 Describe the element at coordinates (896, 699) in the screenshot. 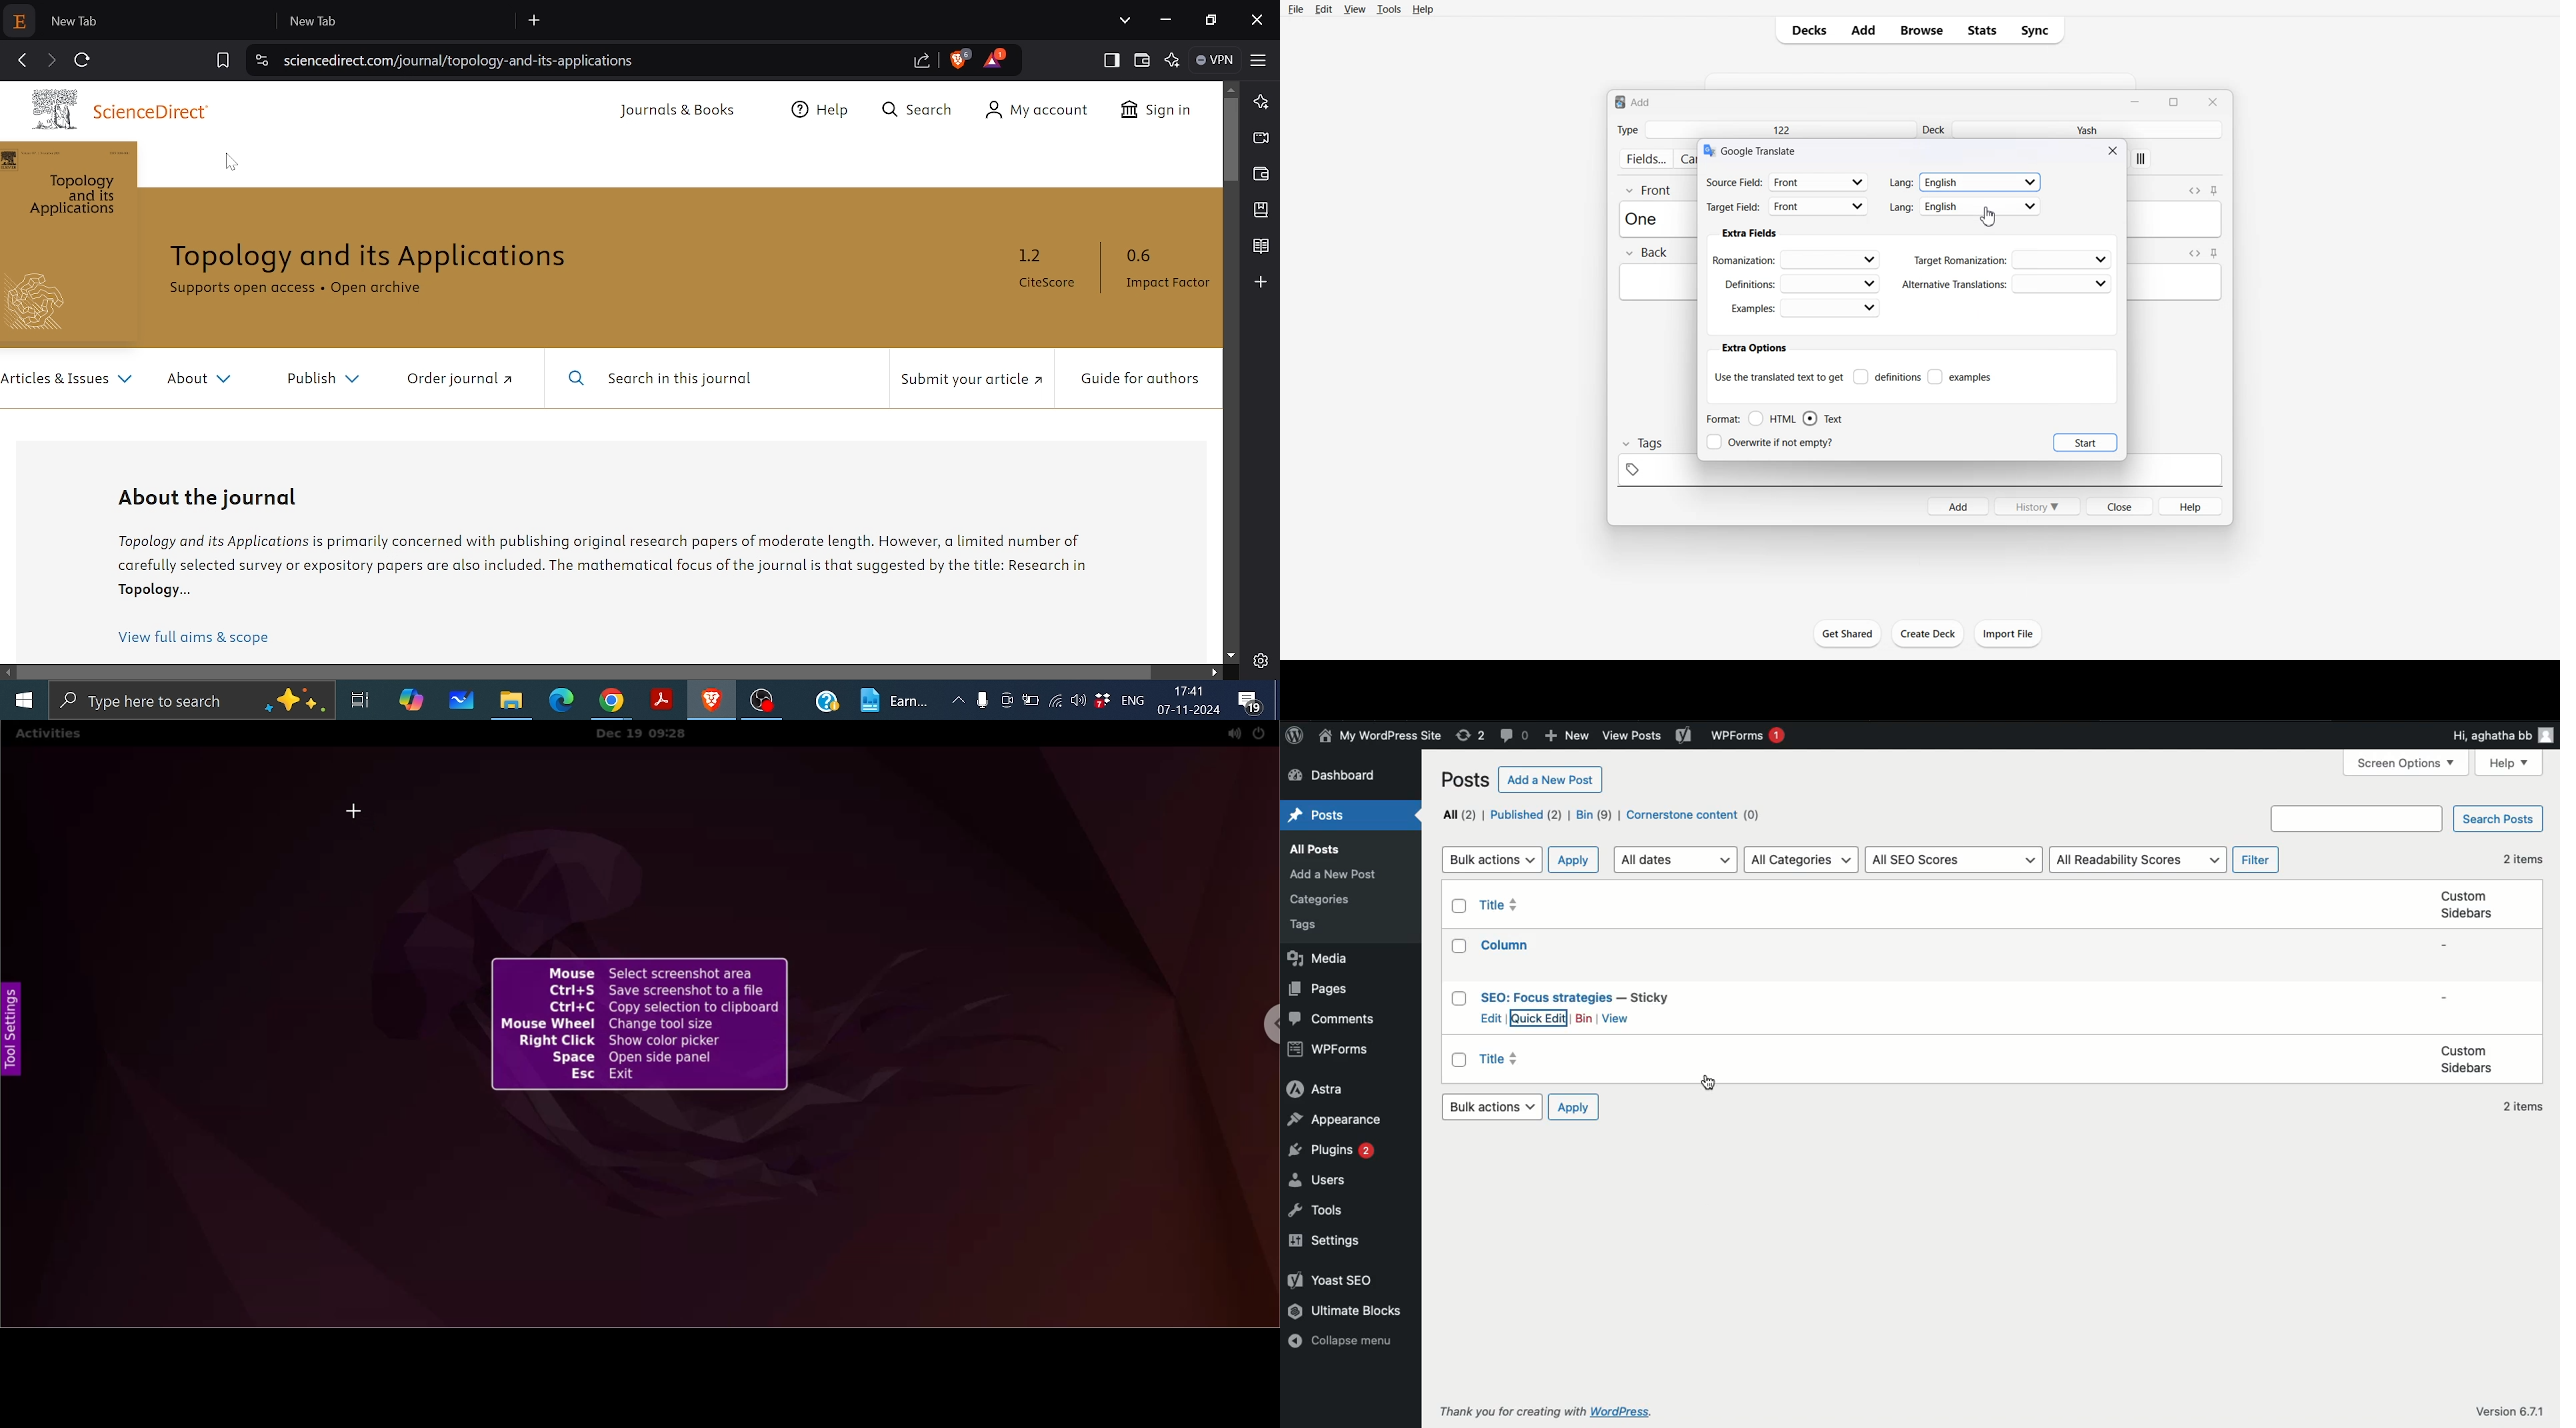

I see `New` at that location.